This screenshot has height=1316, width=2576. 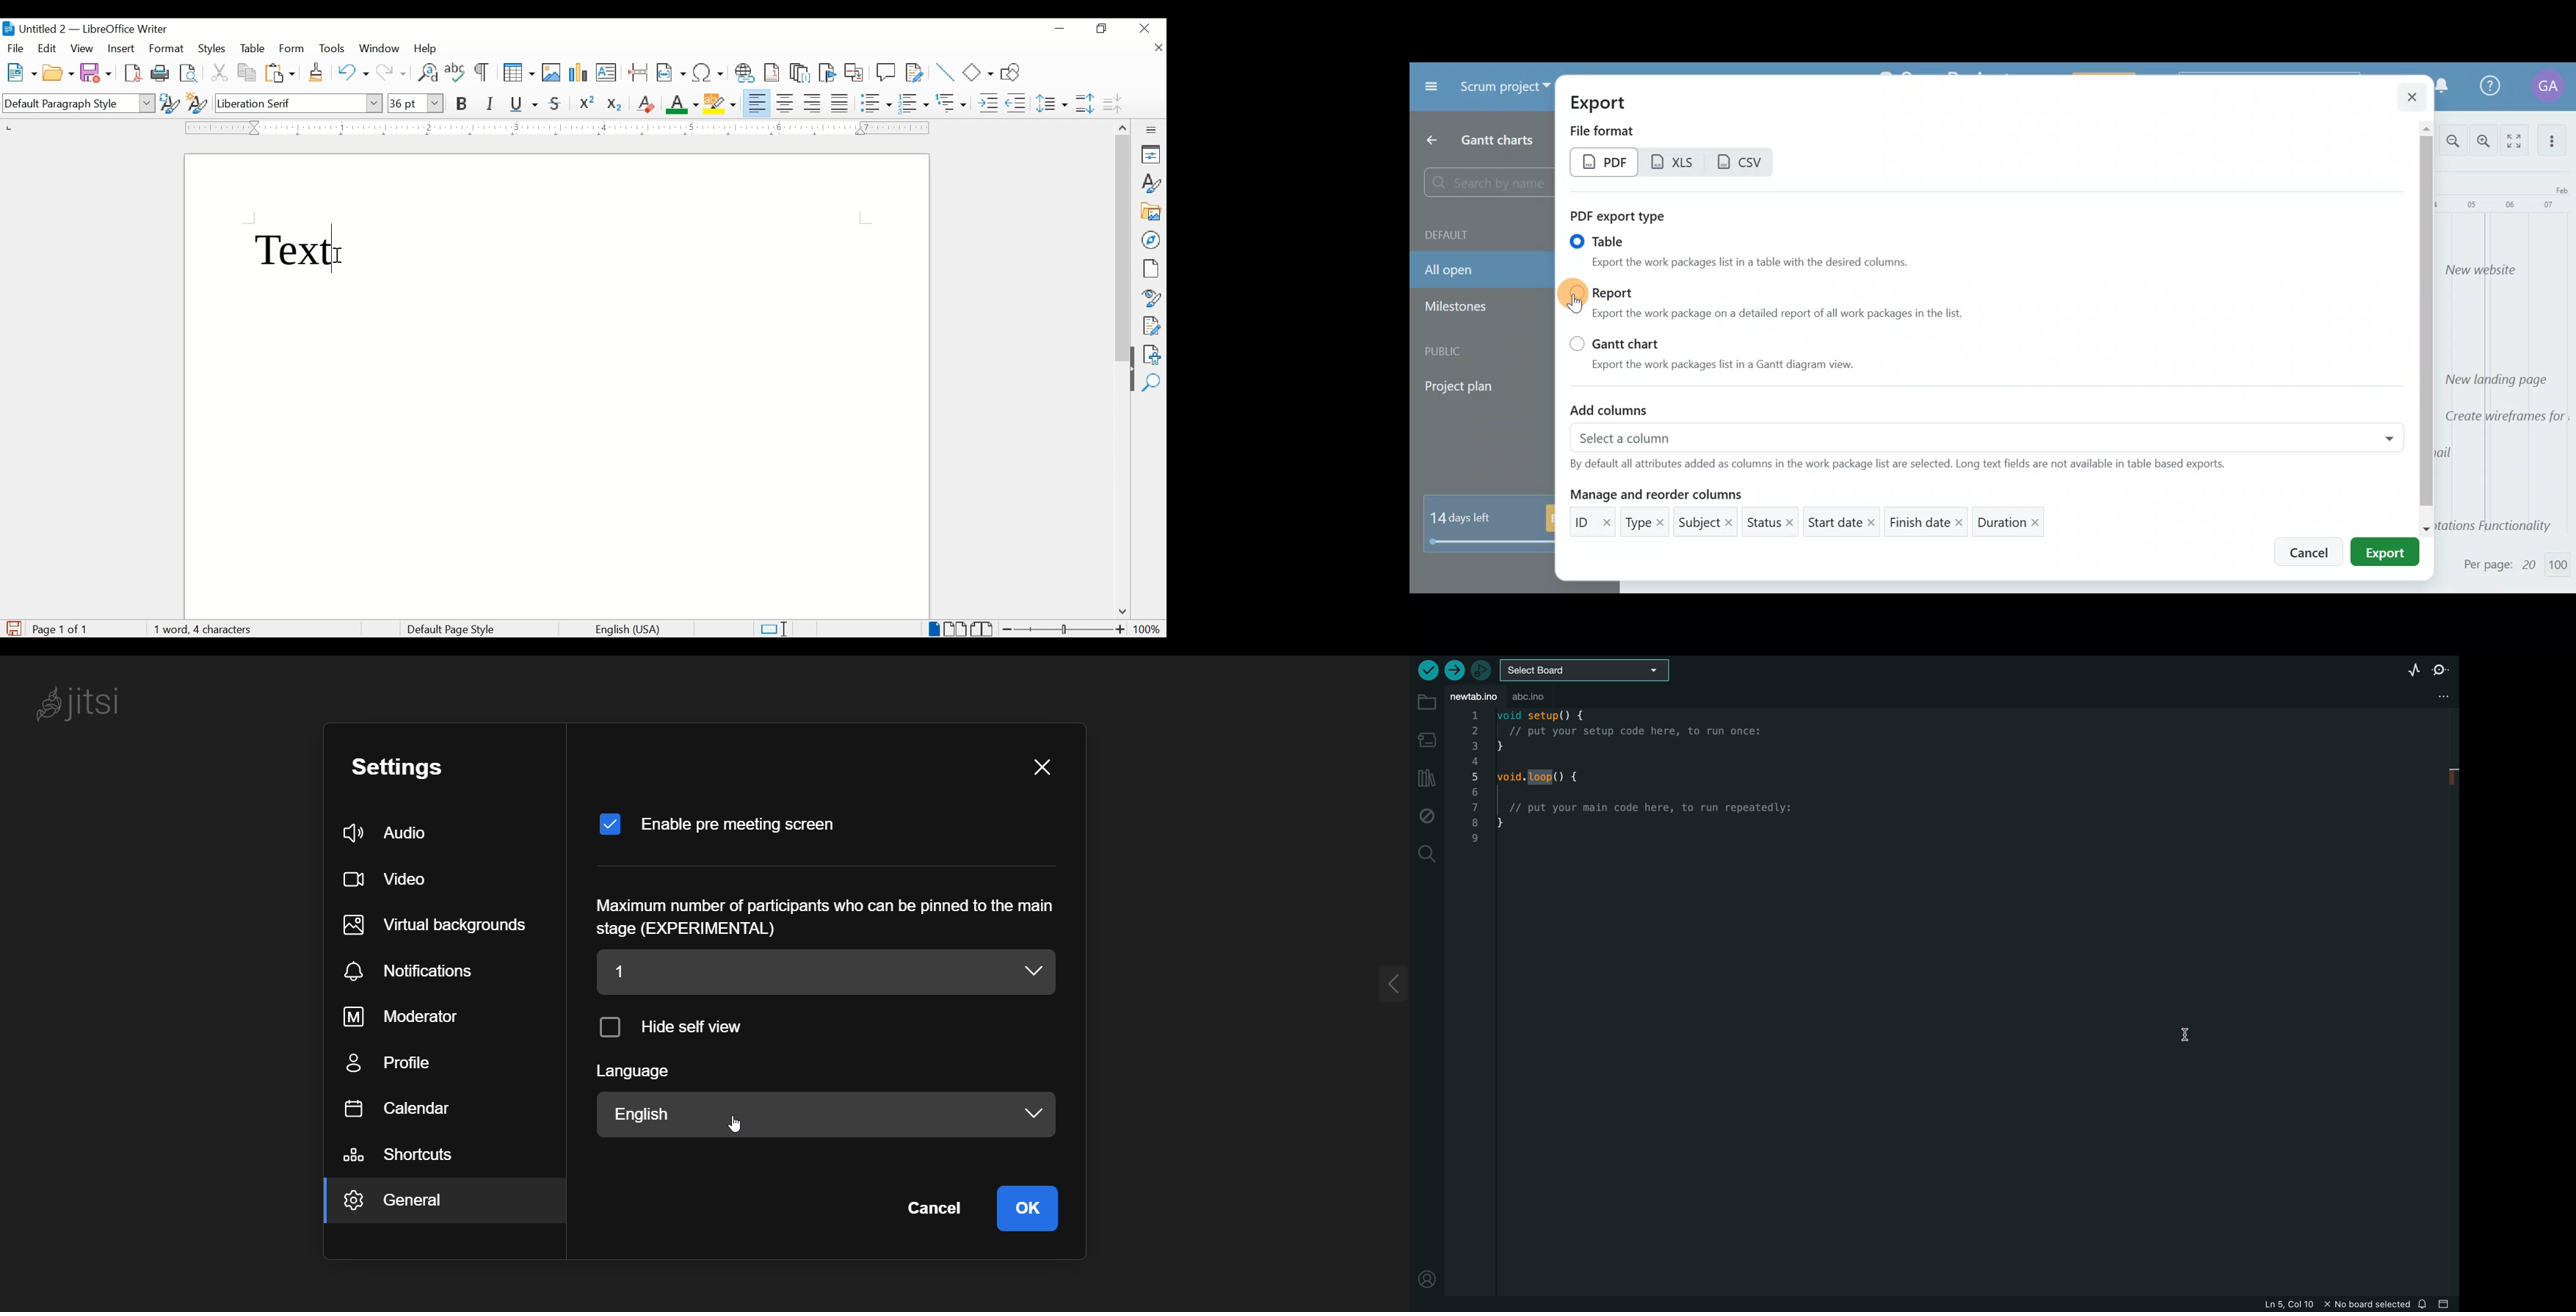 What do you see at coordinates (462, 105) in the screenshot?
I see `bold` at bounding box center [462, 105].